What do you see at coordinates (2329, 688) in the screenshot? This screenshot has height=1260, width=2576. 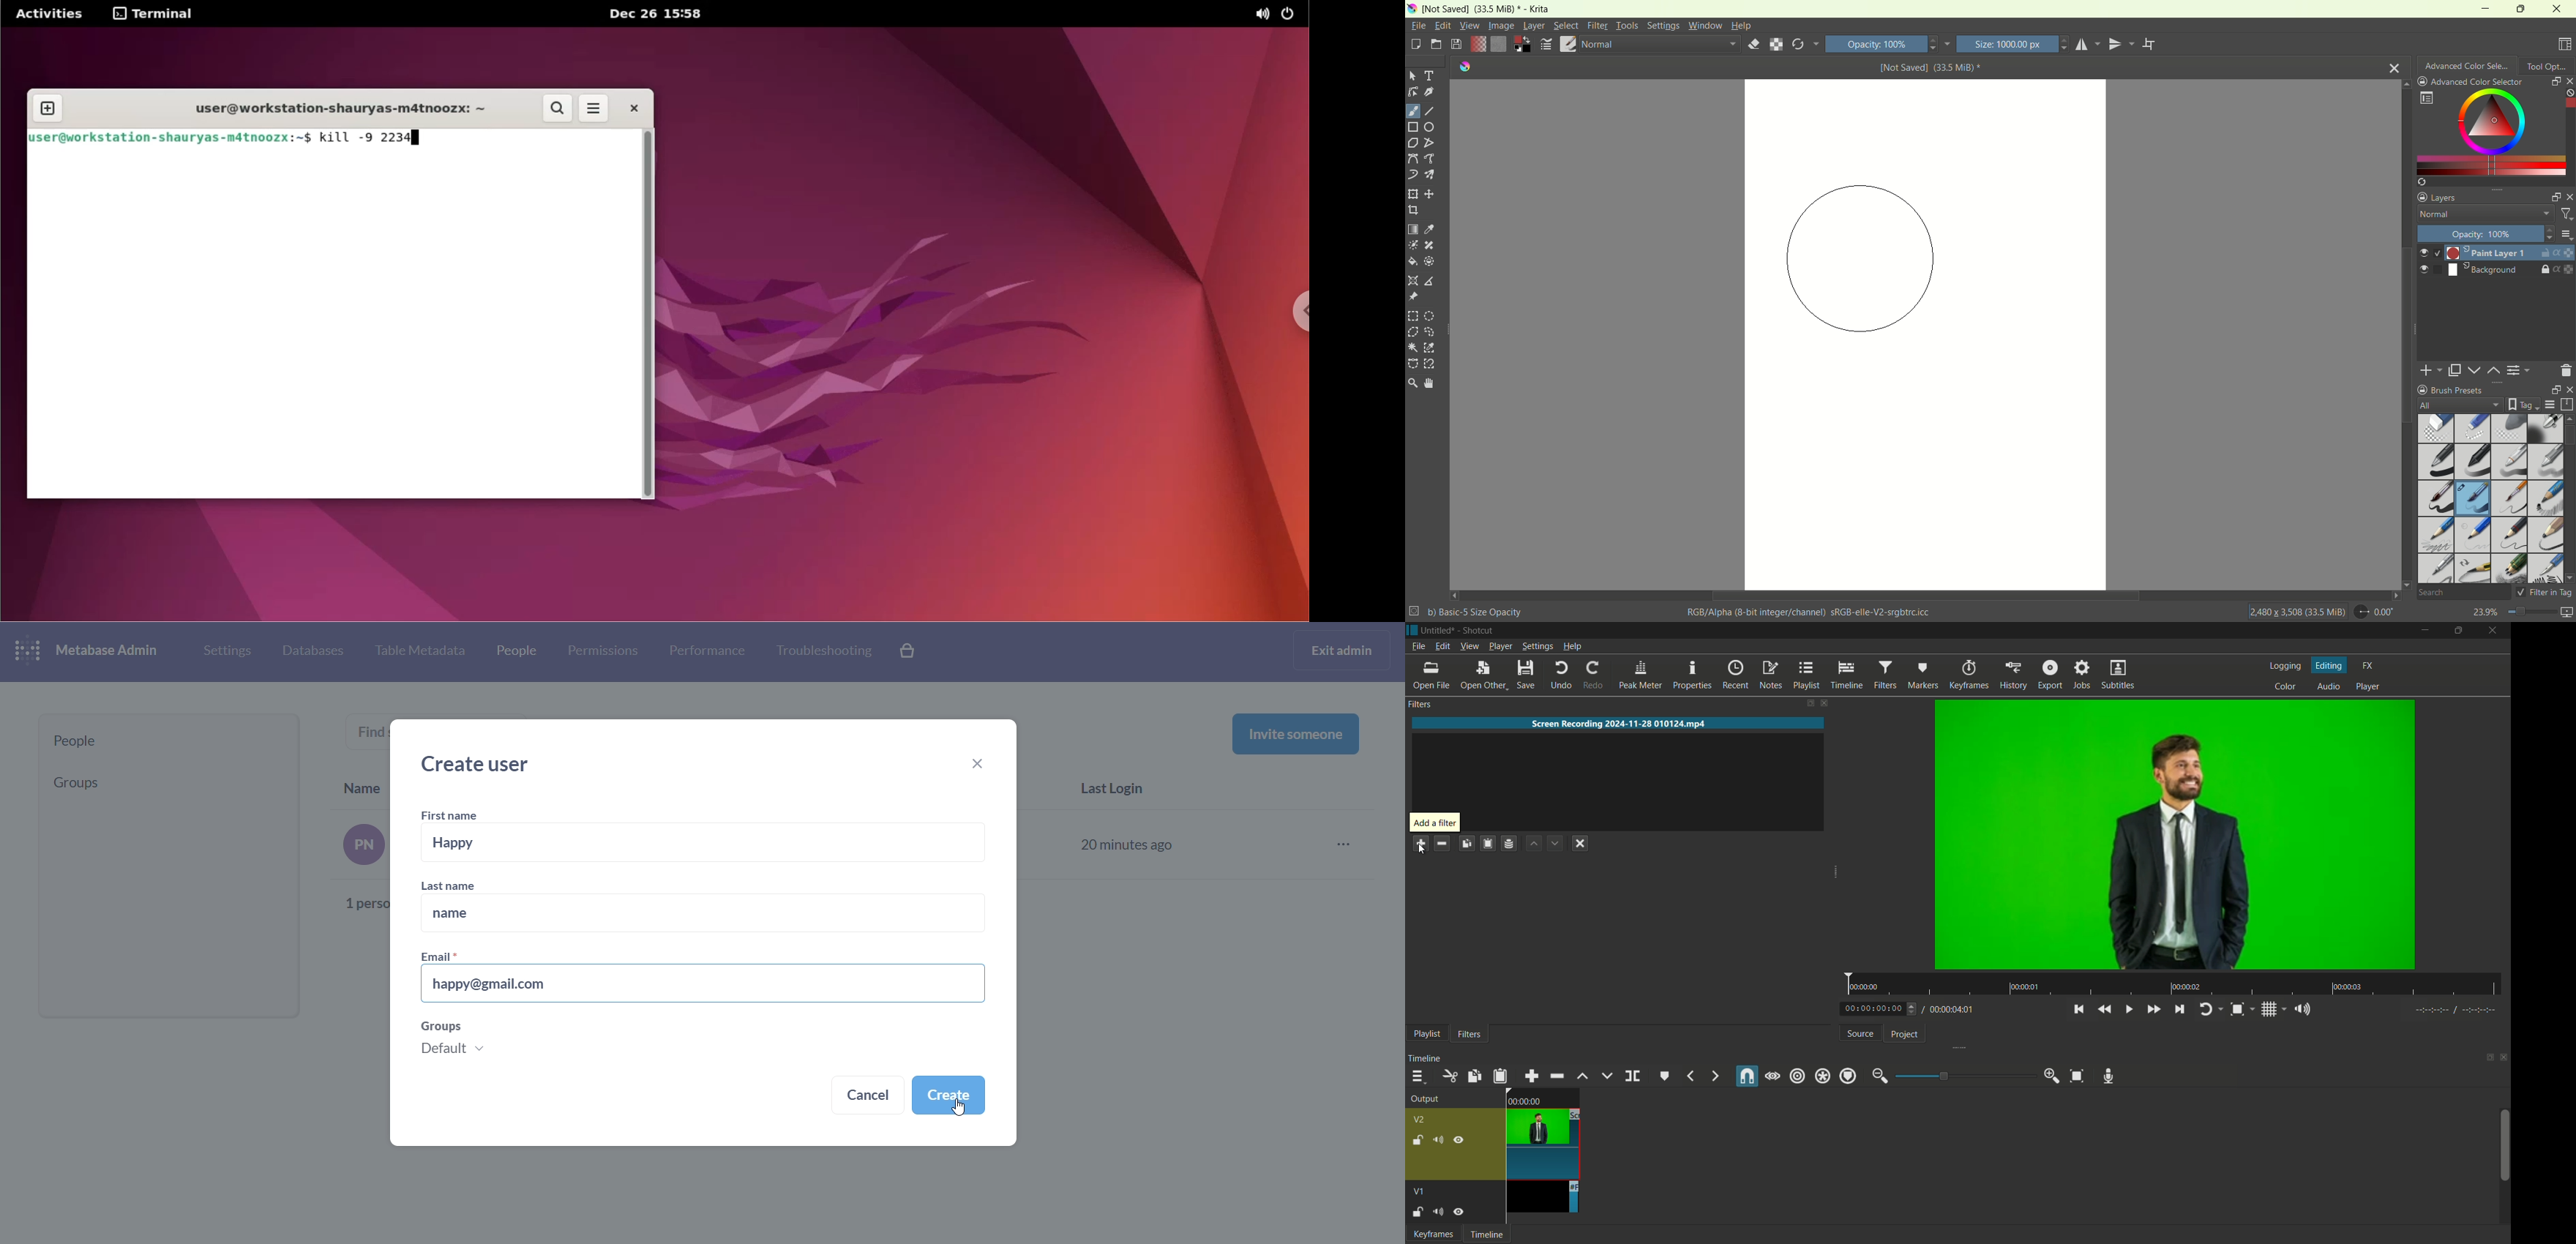 I see `audio` at bounding box center [2329, 688].